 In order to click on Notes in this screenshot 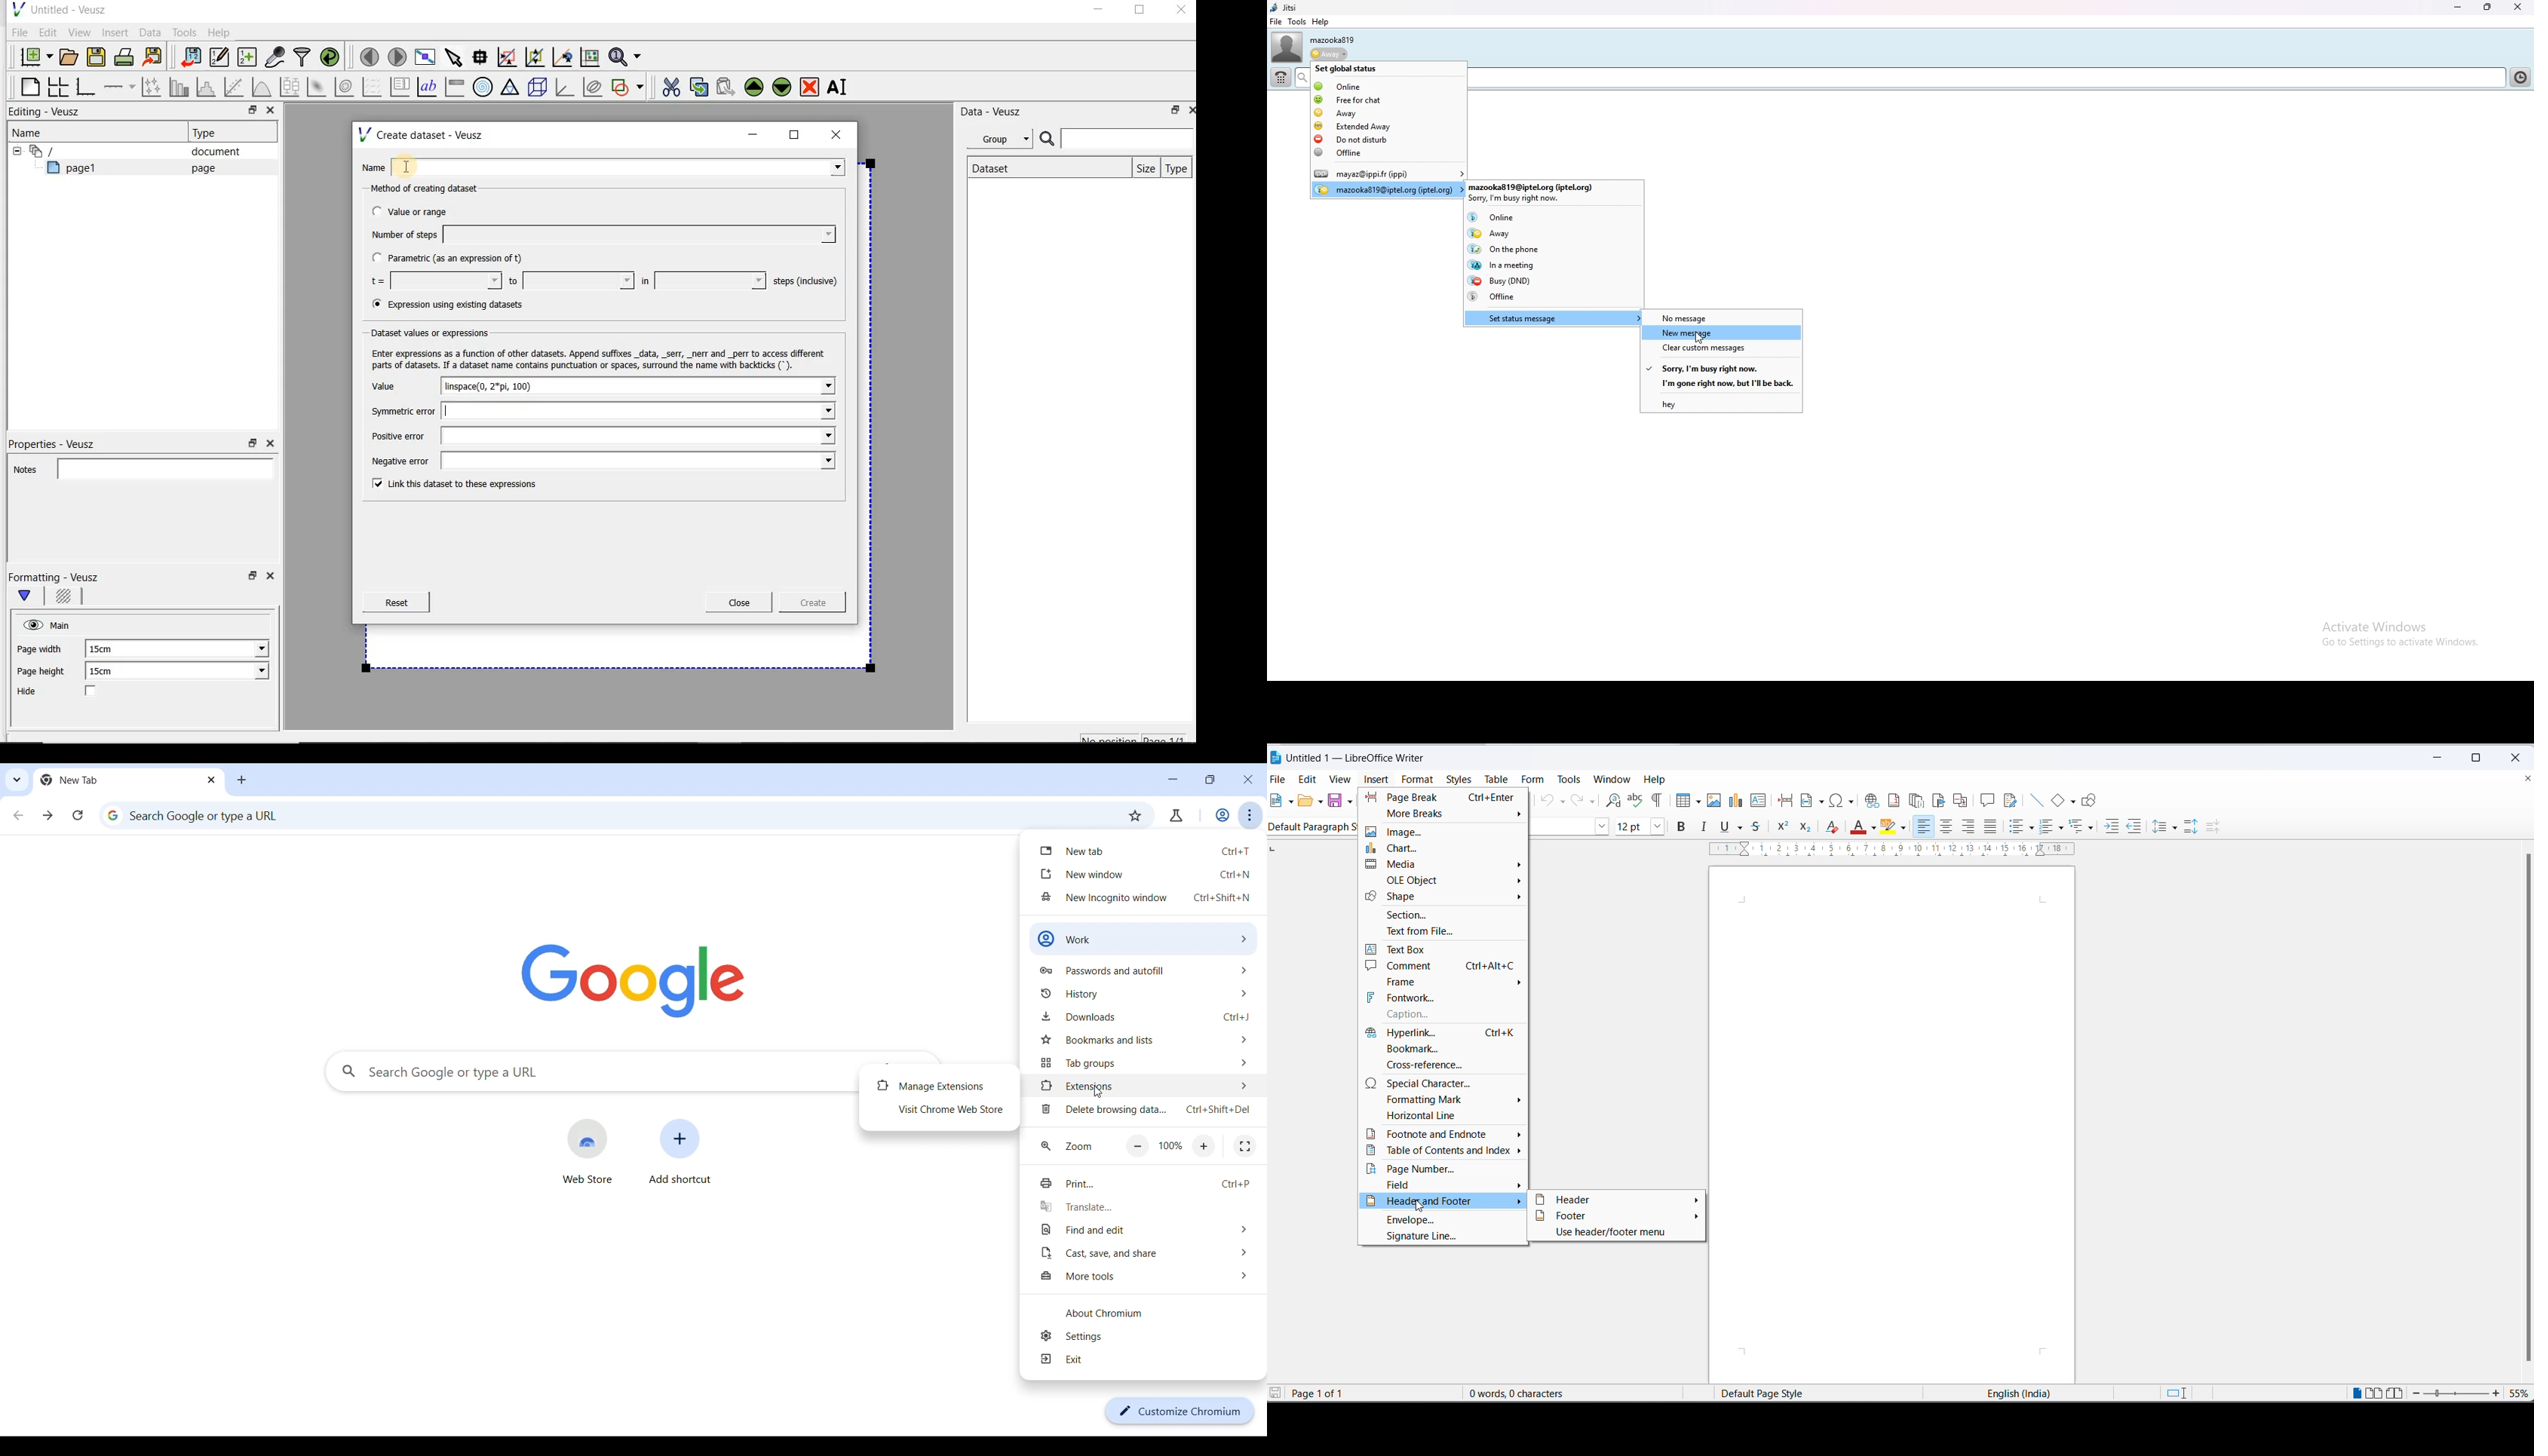, I will do `click(139, 467)`.